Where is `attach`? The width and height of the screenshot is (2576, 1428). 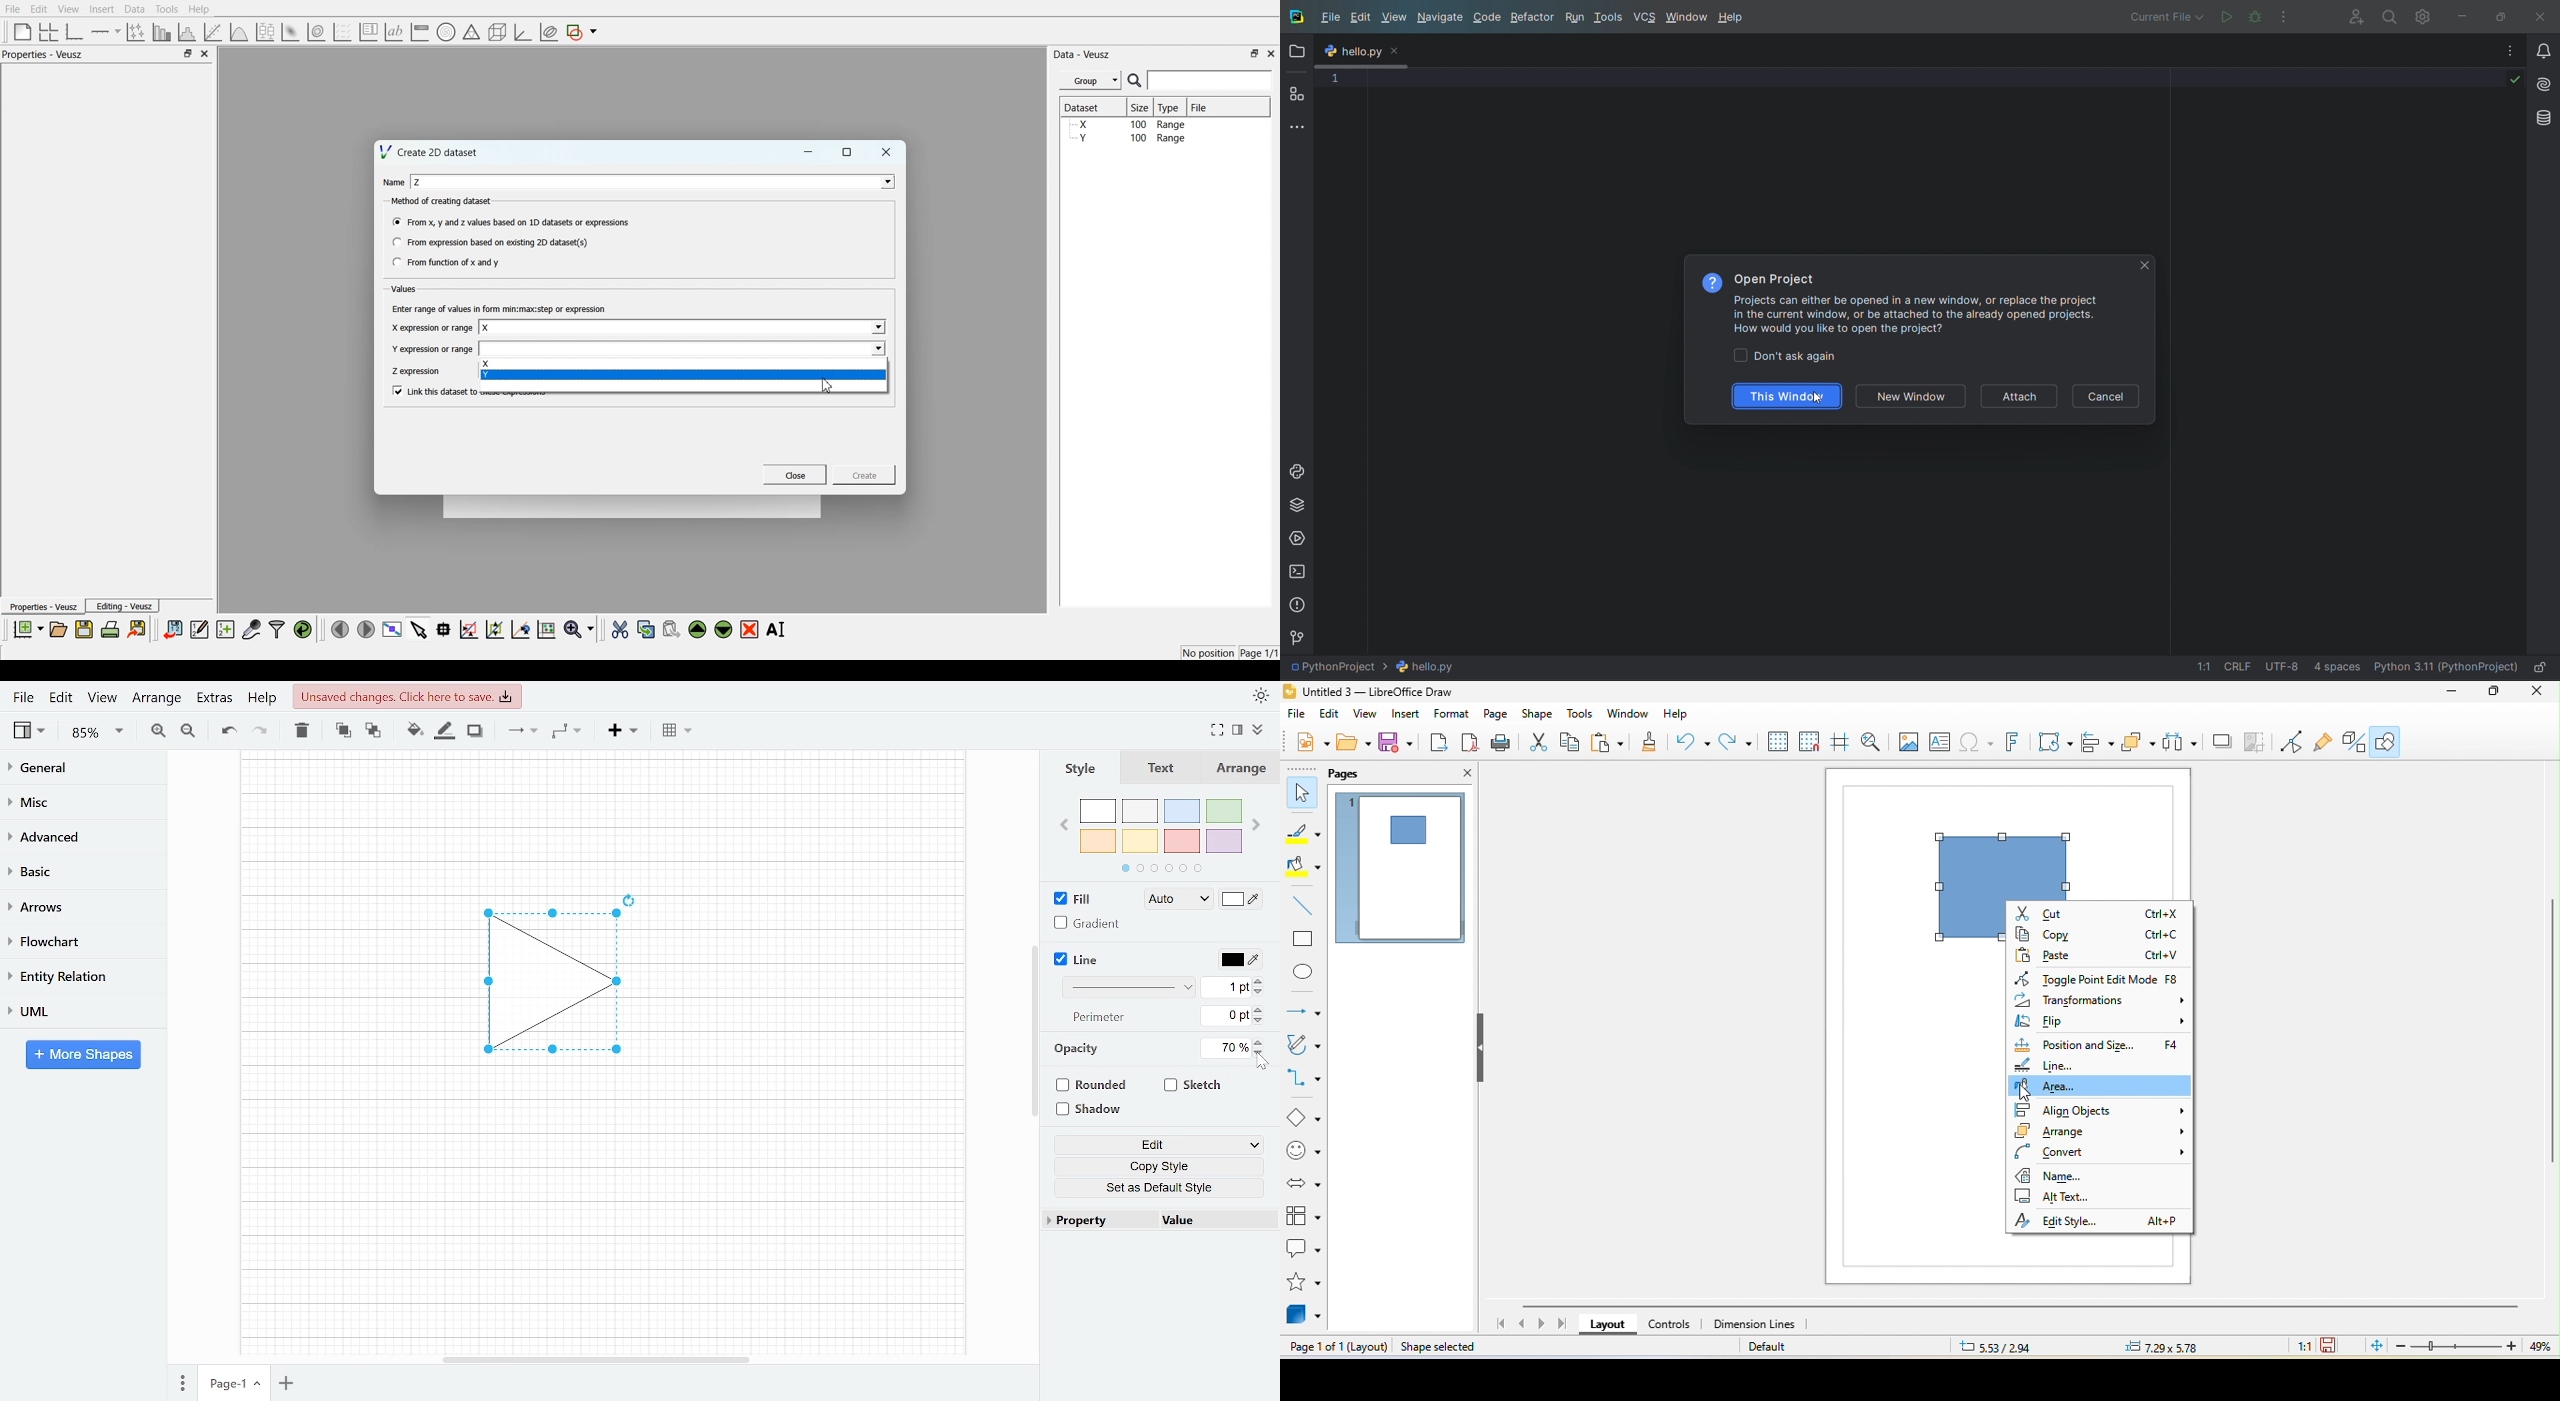
attach is located at coordinates (2023, 396).